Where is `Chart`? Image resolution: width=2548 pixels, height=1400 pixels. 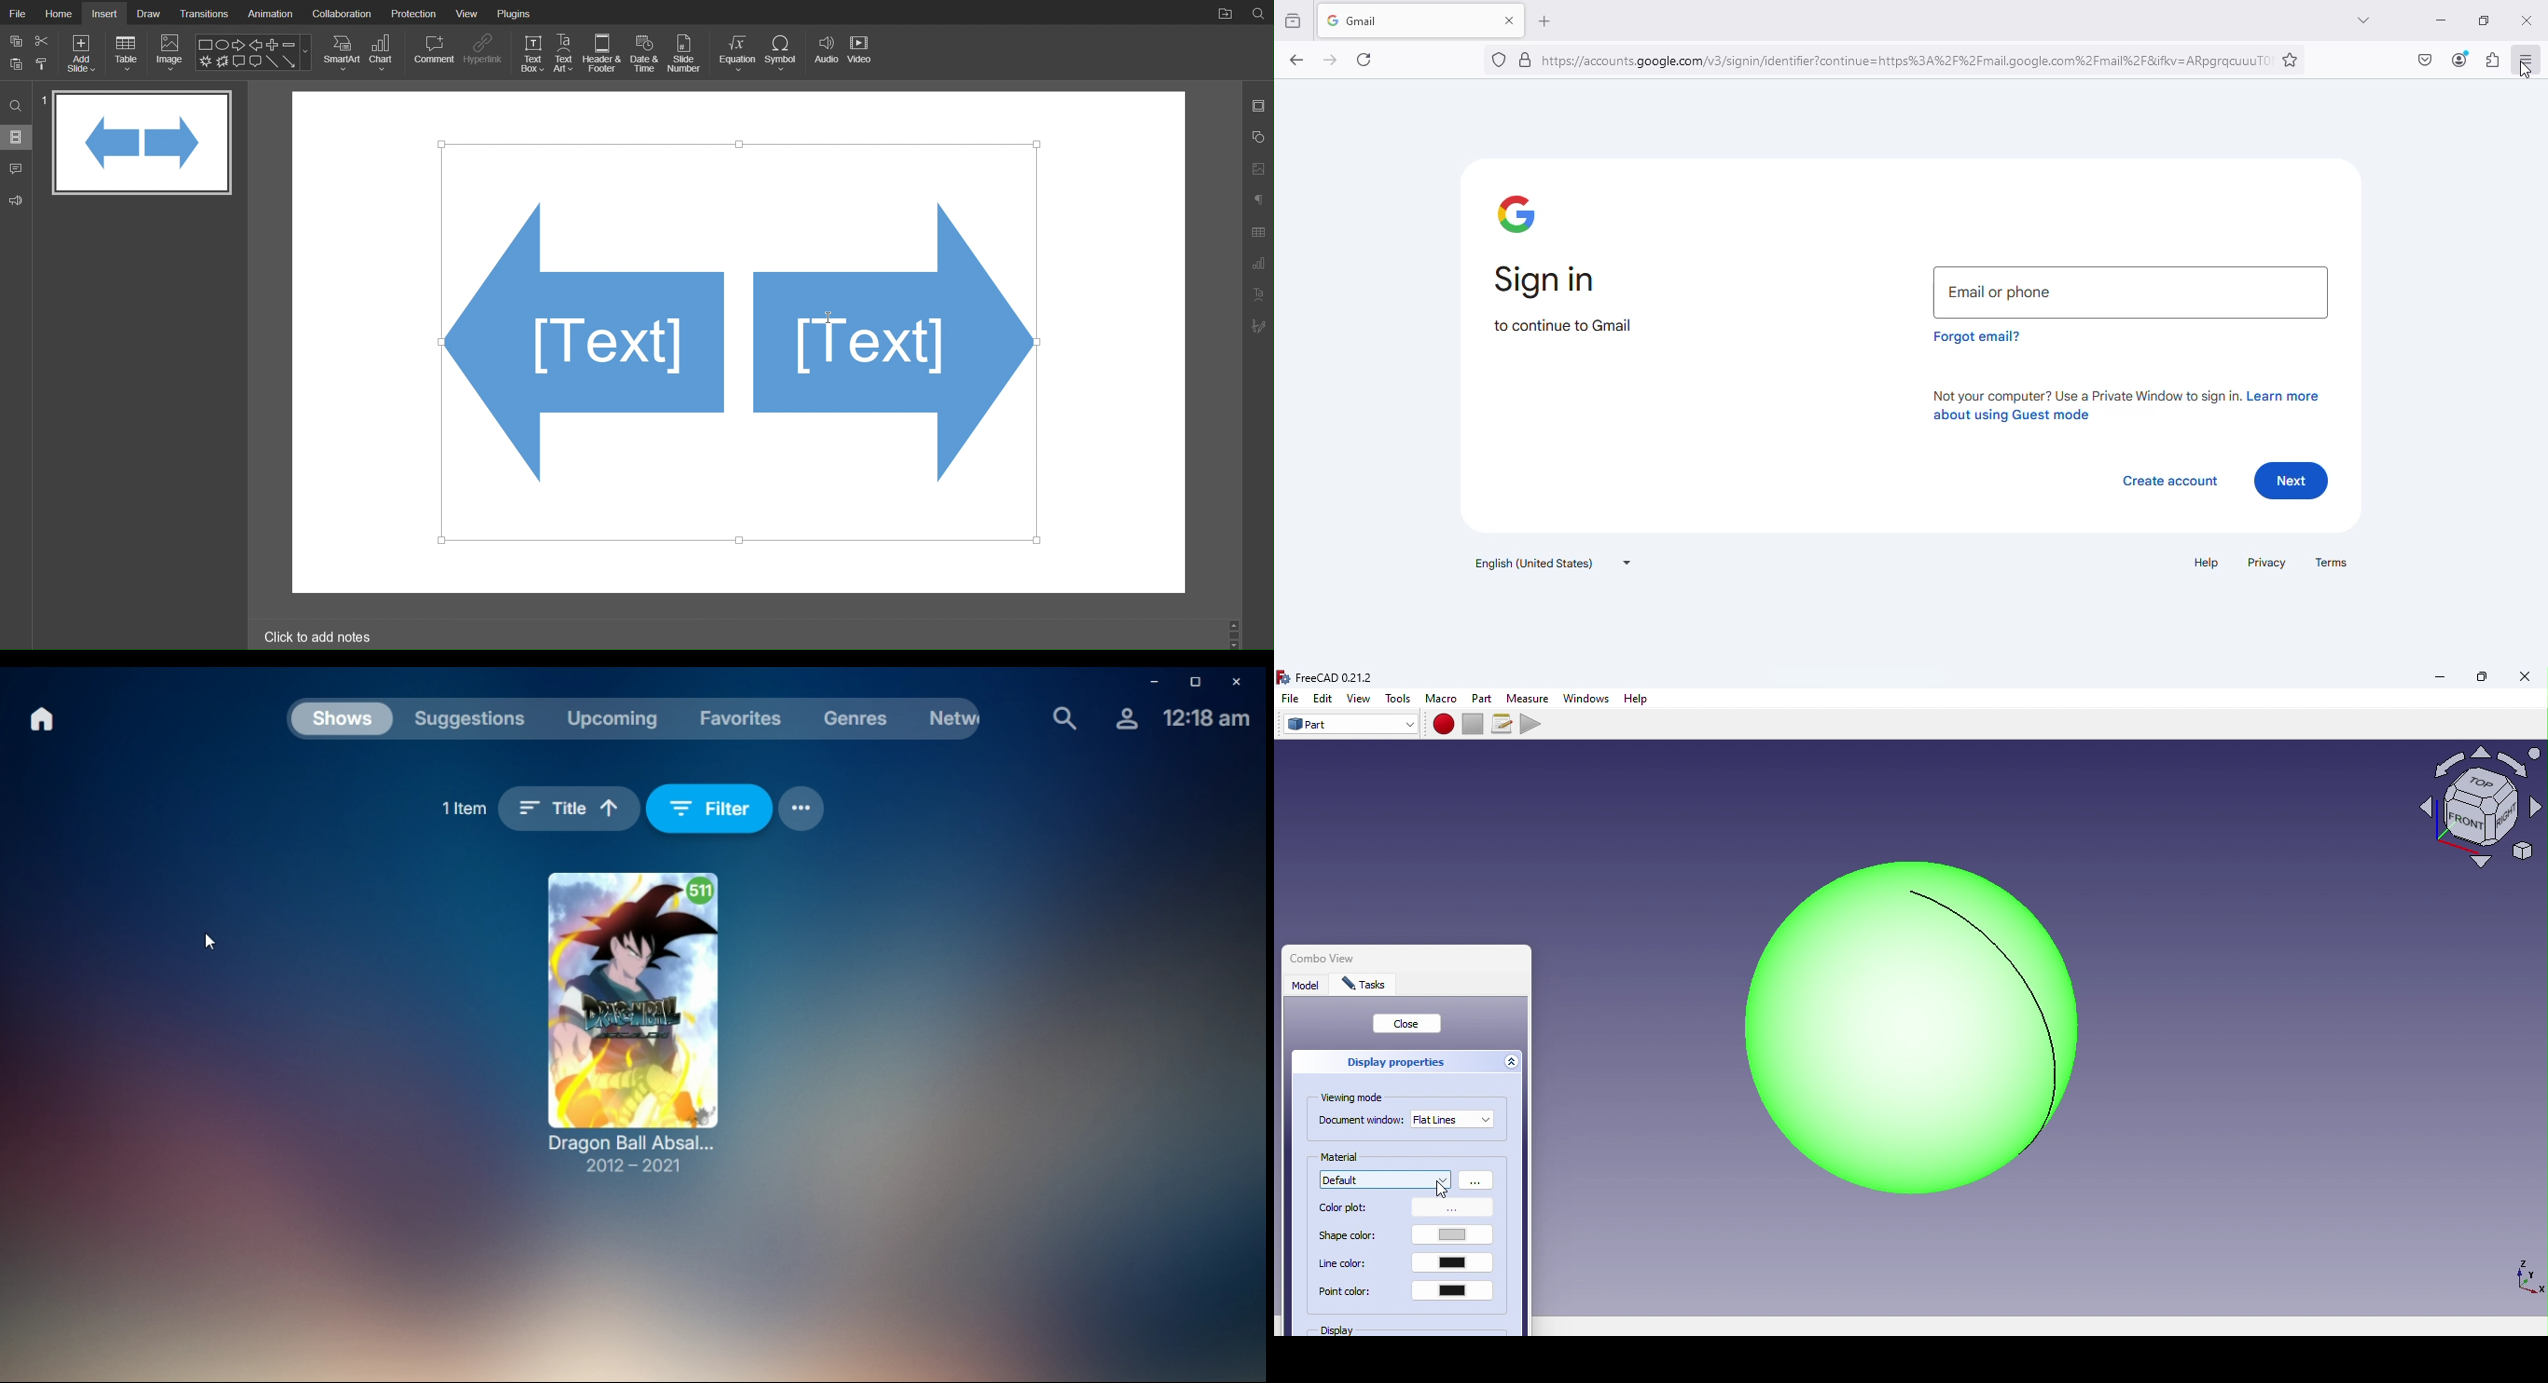
Chart is located at coordinates (384, 53).